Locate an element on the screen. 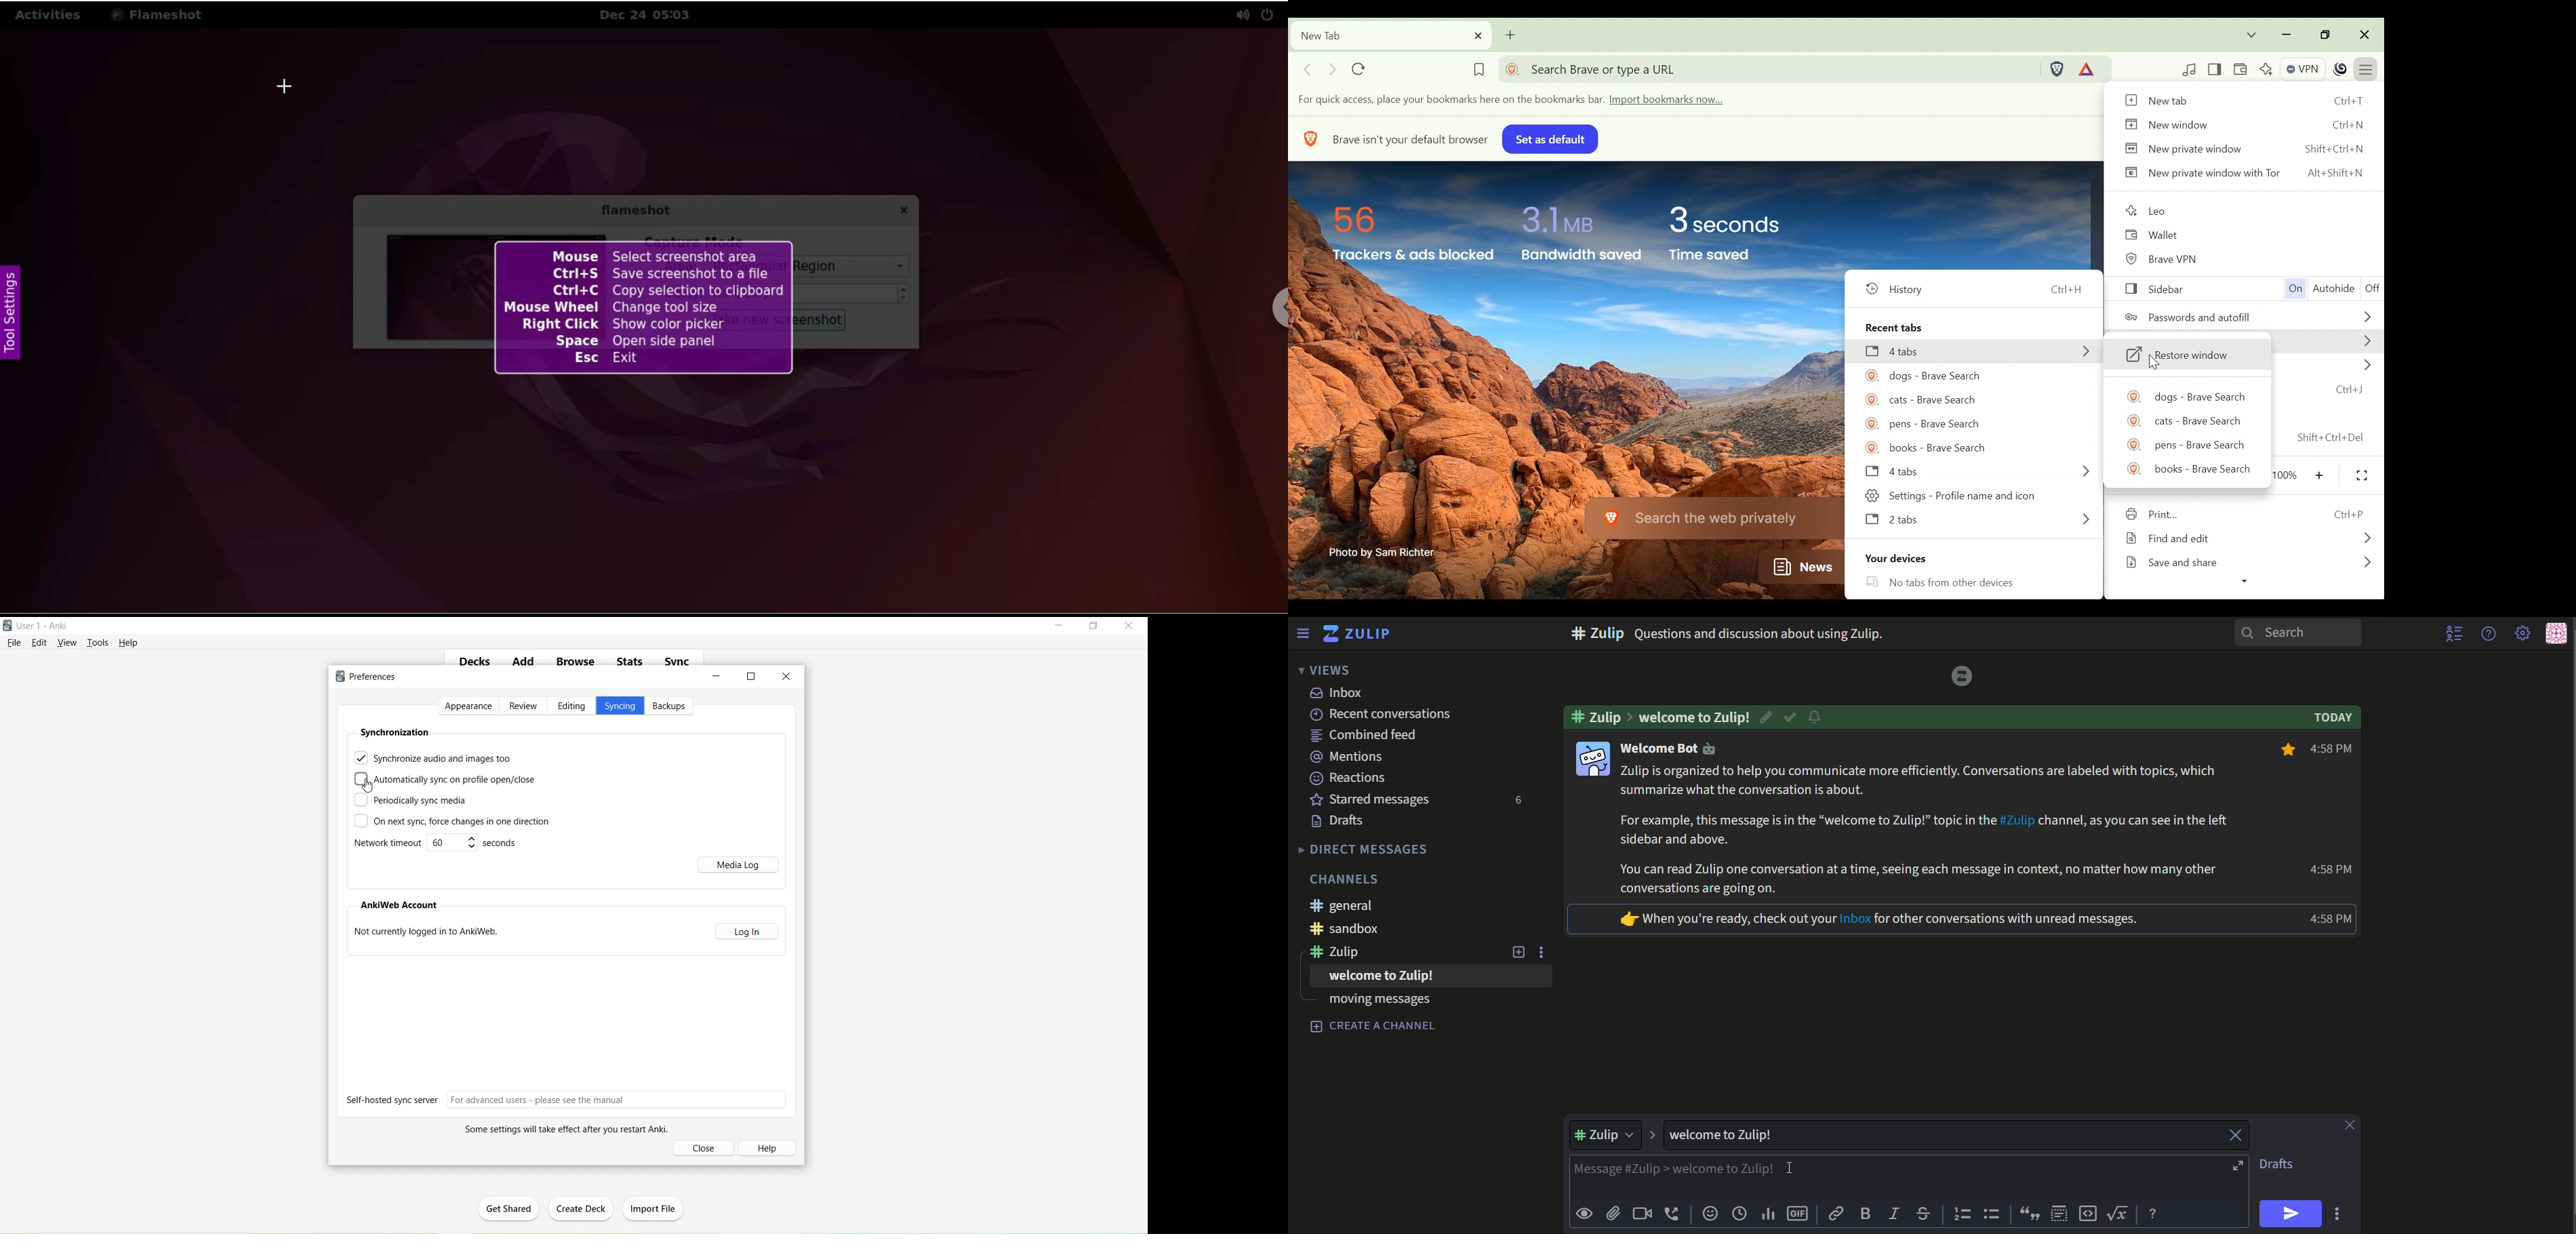  Help is located at coordinates (129, 643).